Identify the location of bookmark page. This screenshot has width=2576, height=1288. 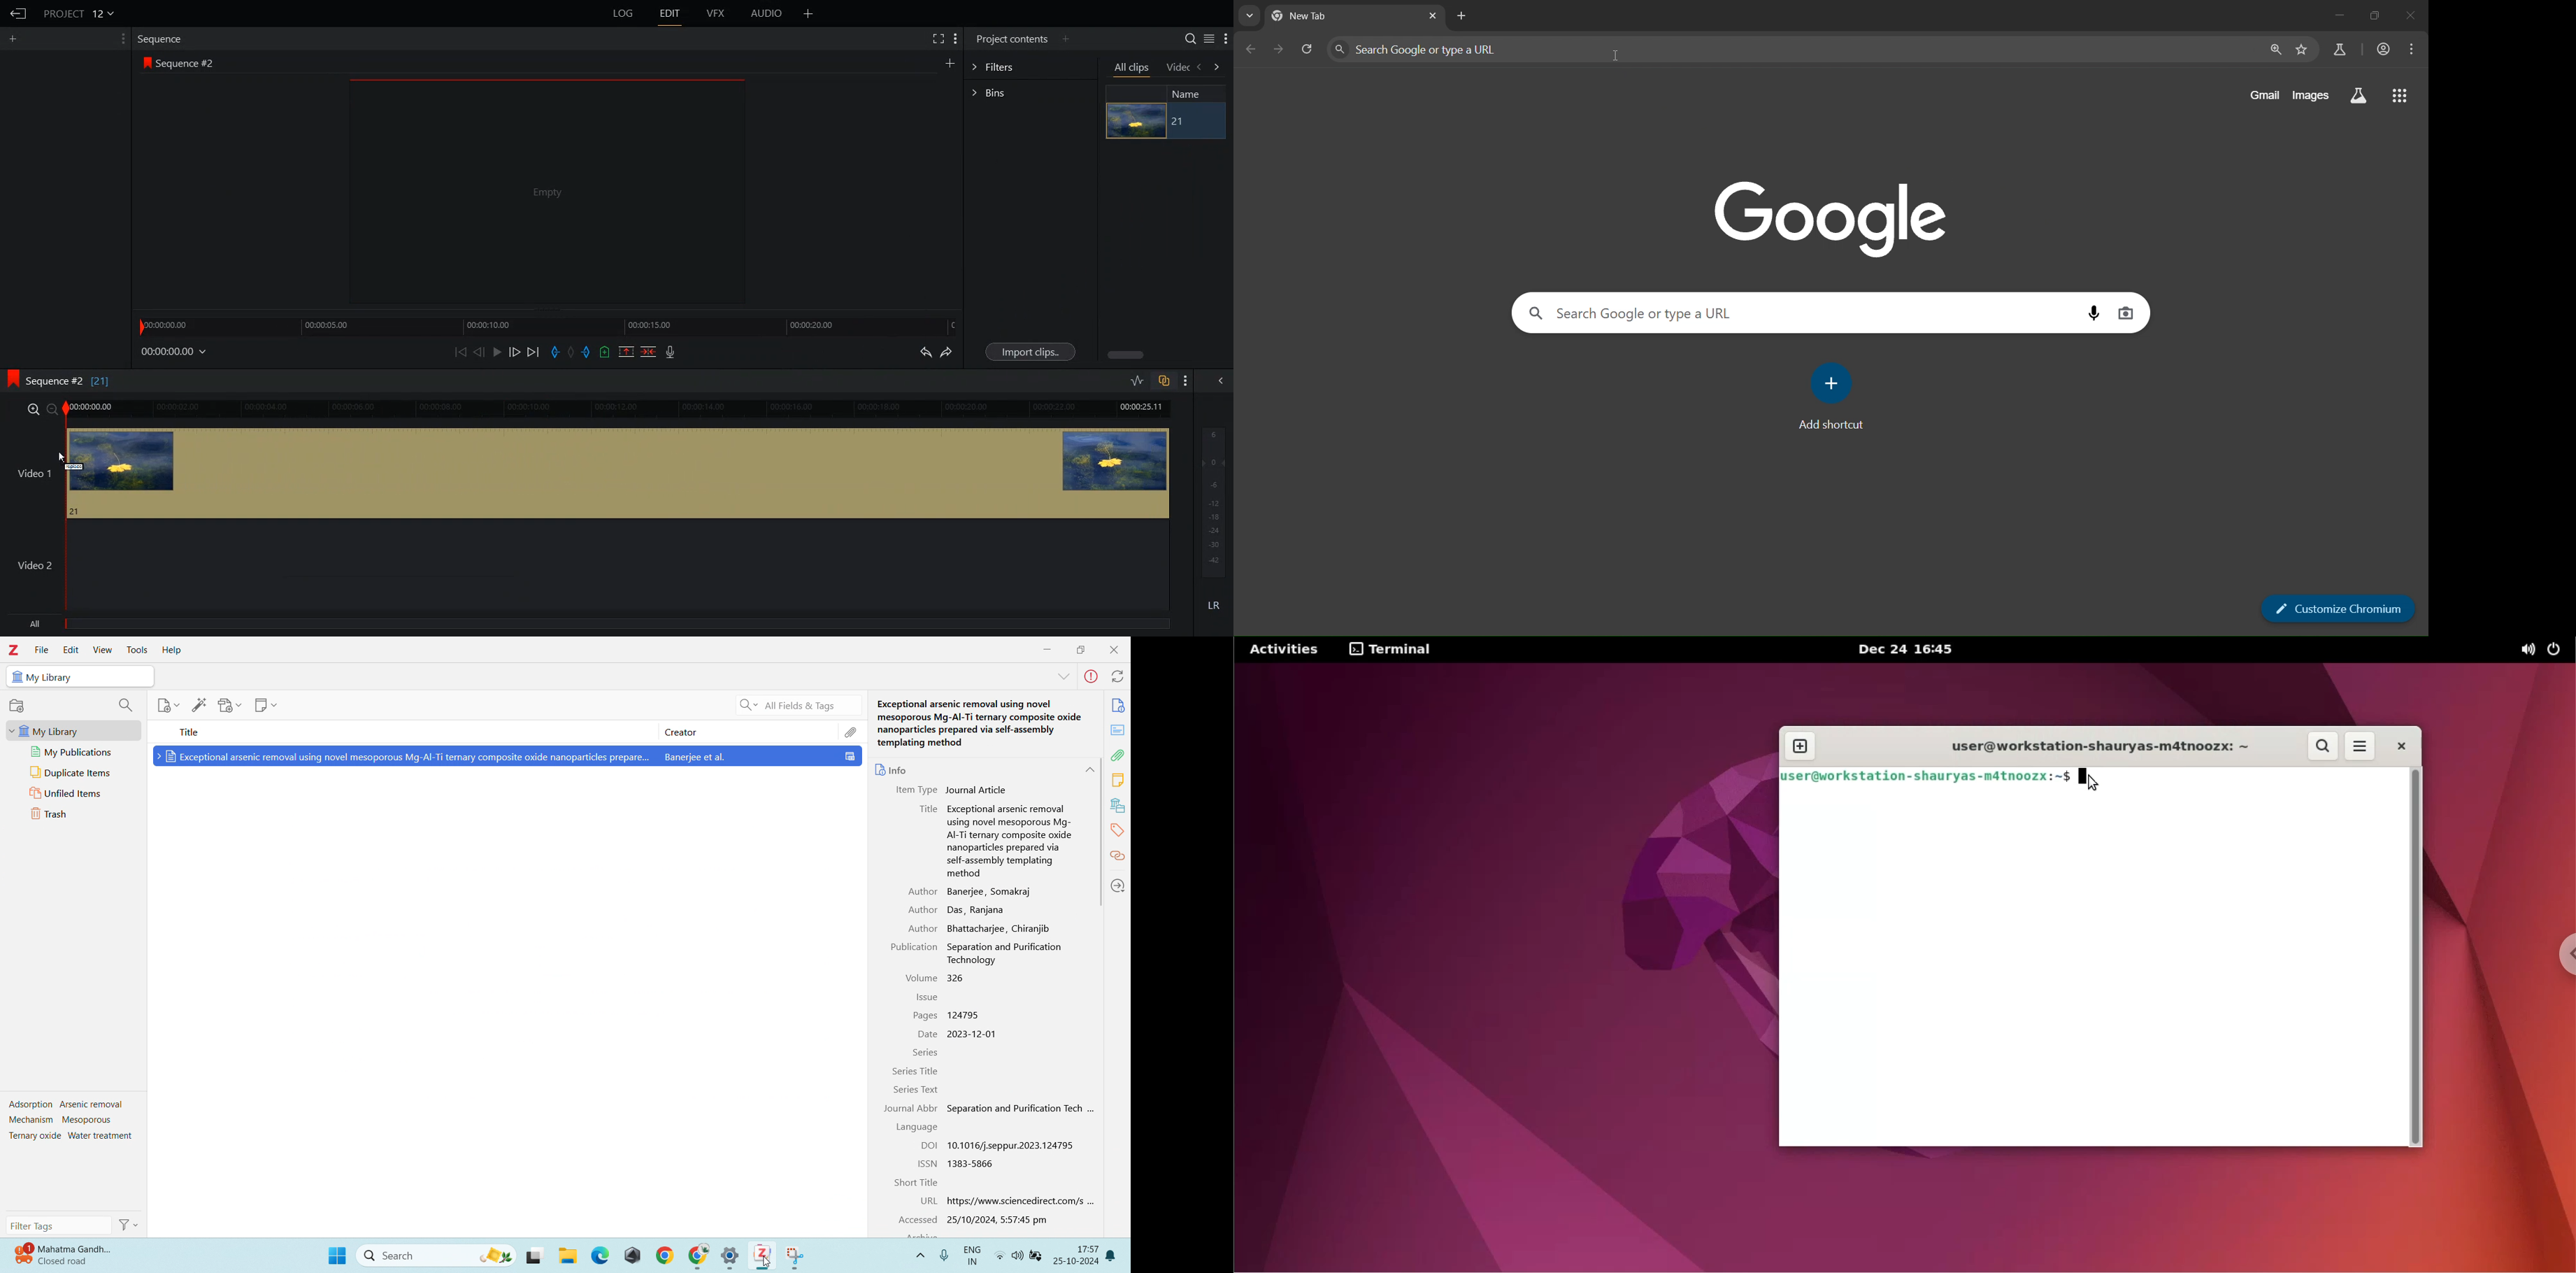
(2302, 48).